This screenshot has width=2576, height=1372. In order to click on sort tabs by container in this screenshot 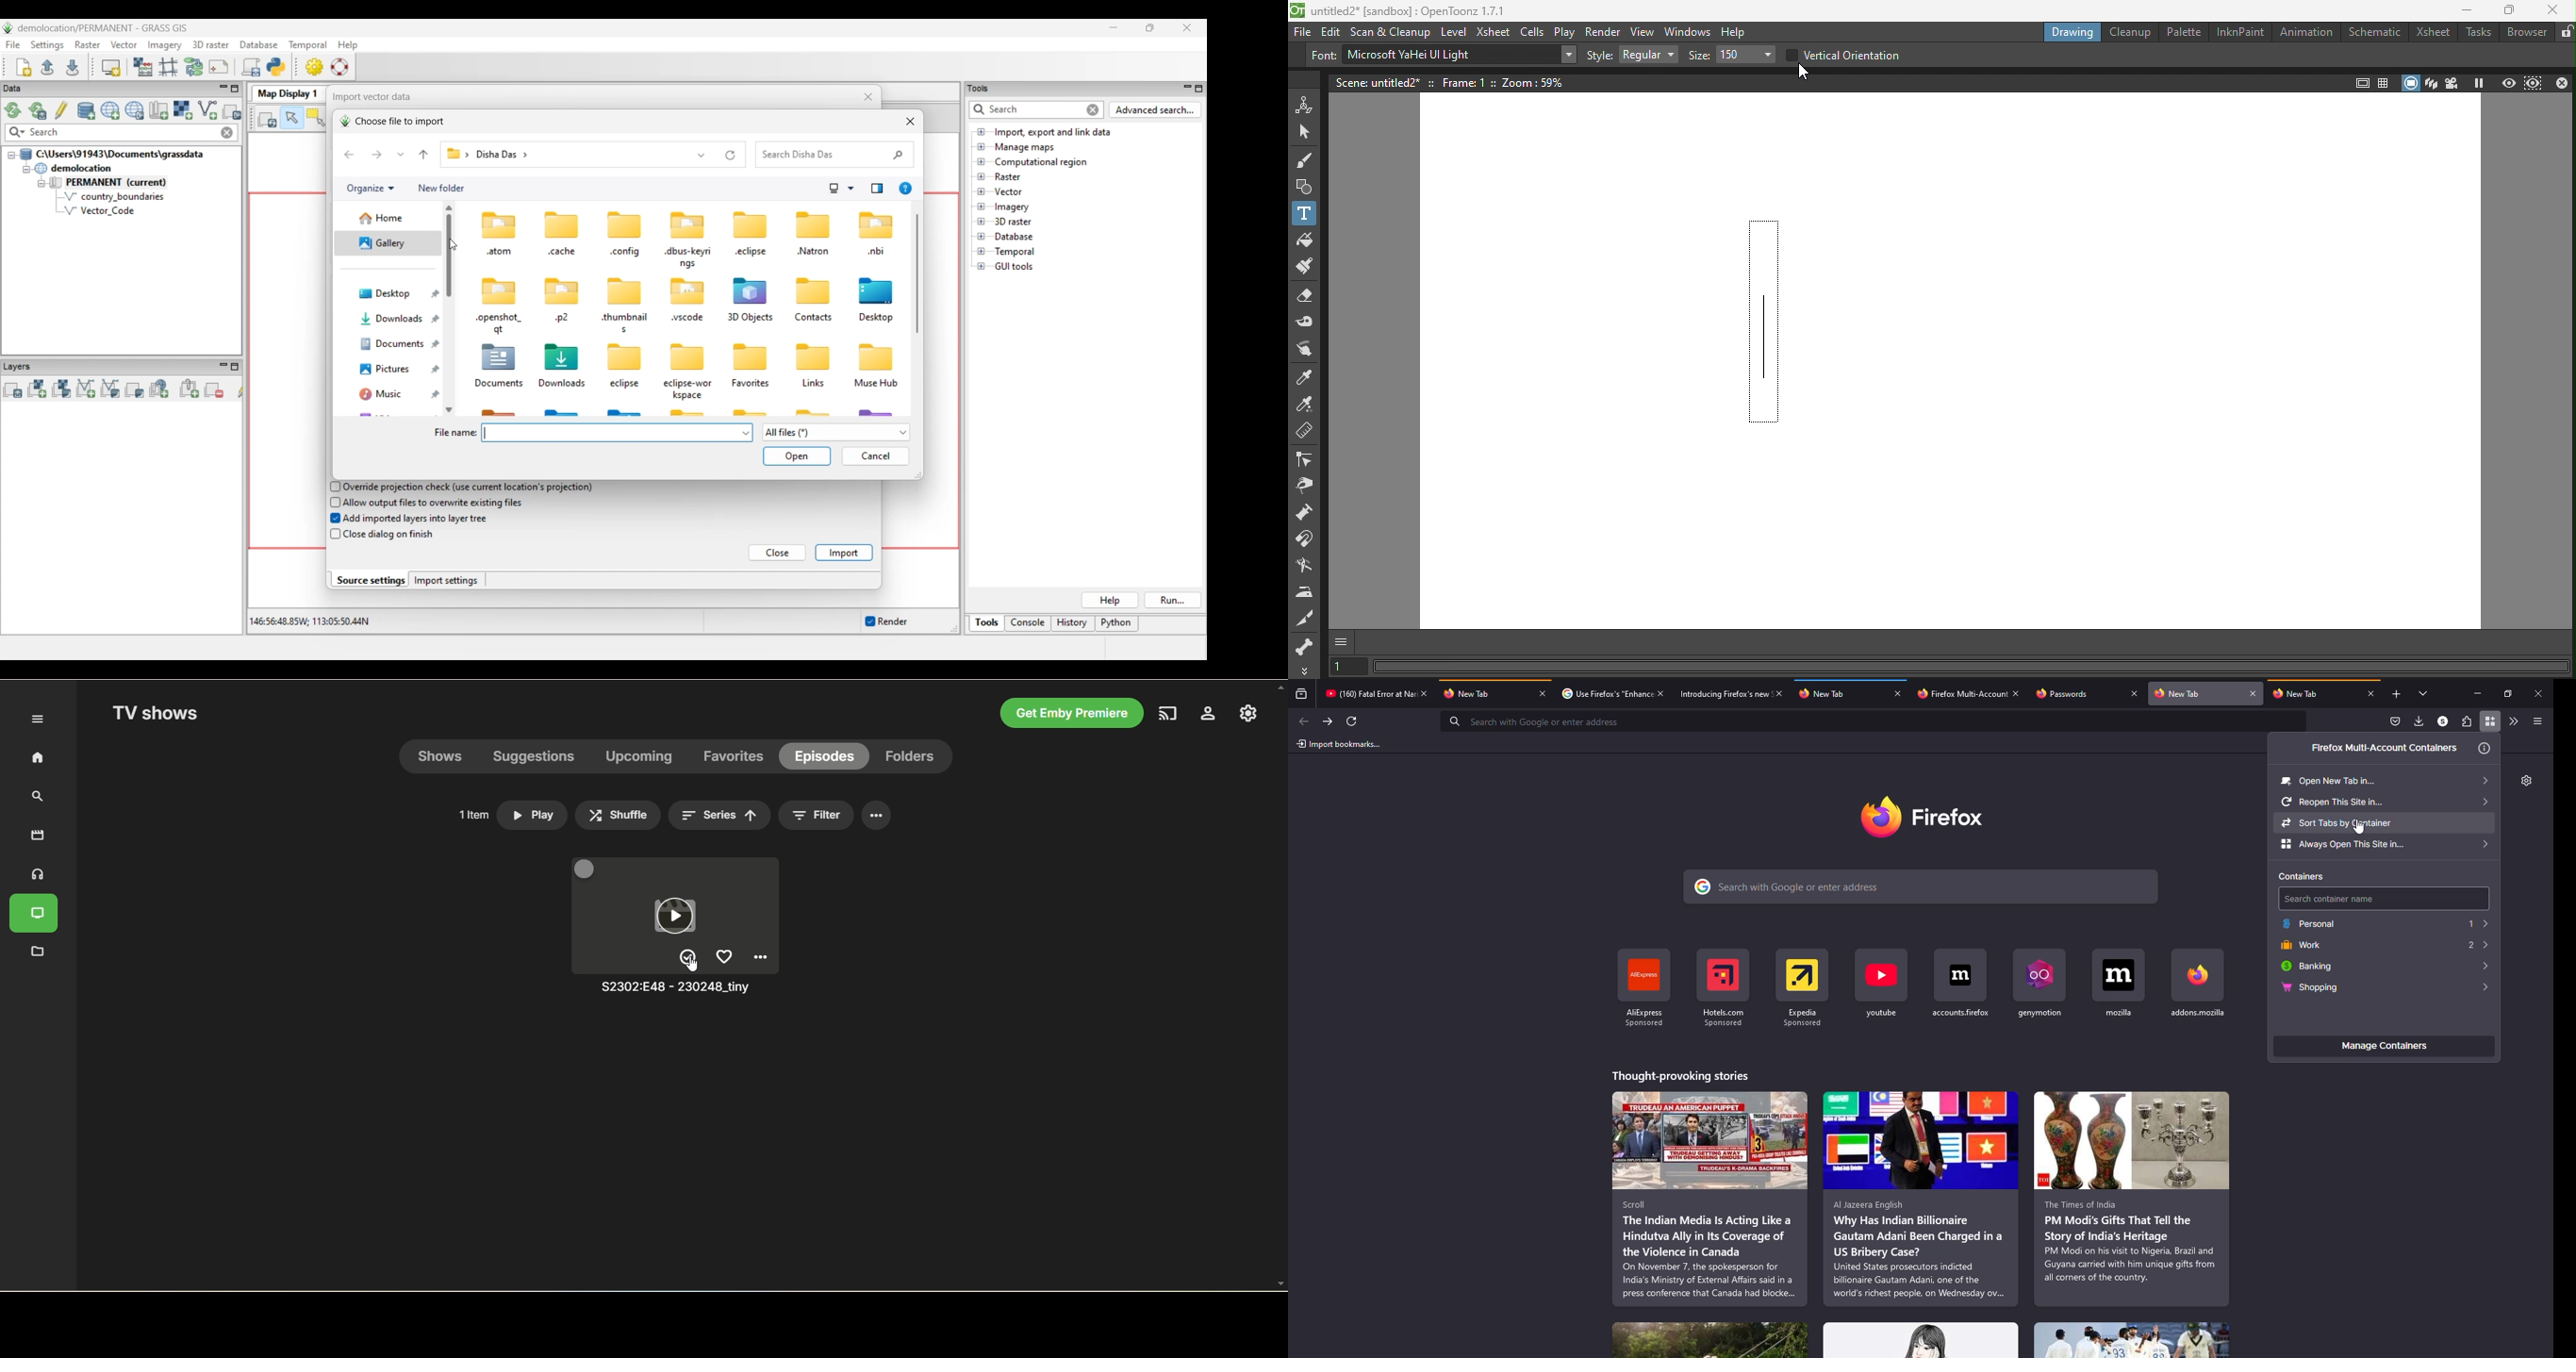, I will do `click(2384, 822)`.